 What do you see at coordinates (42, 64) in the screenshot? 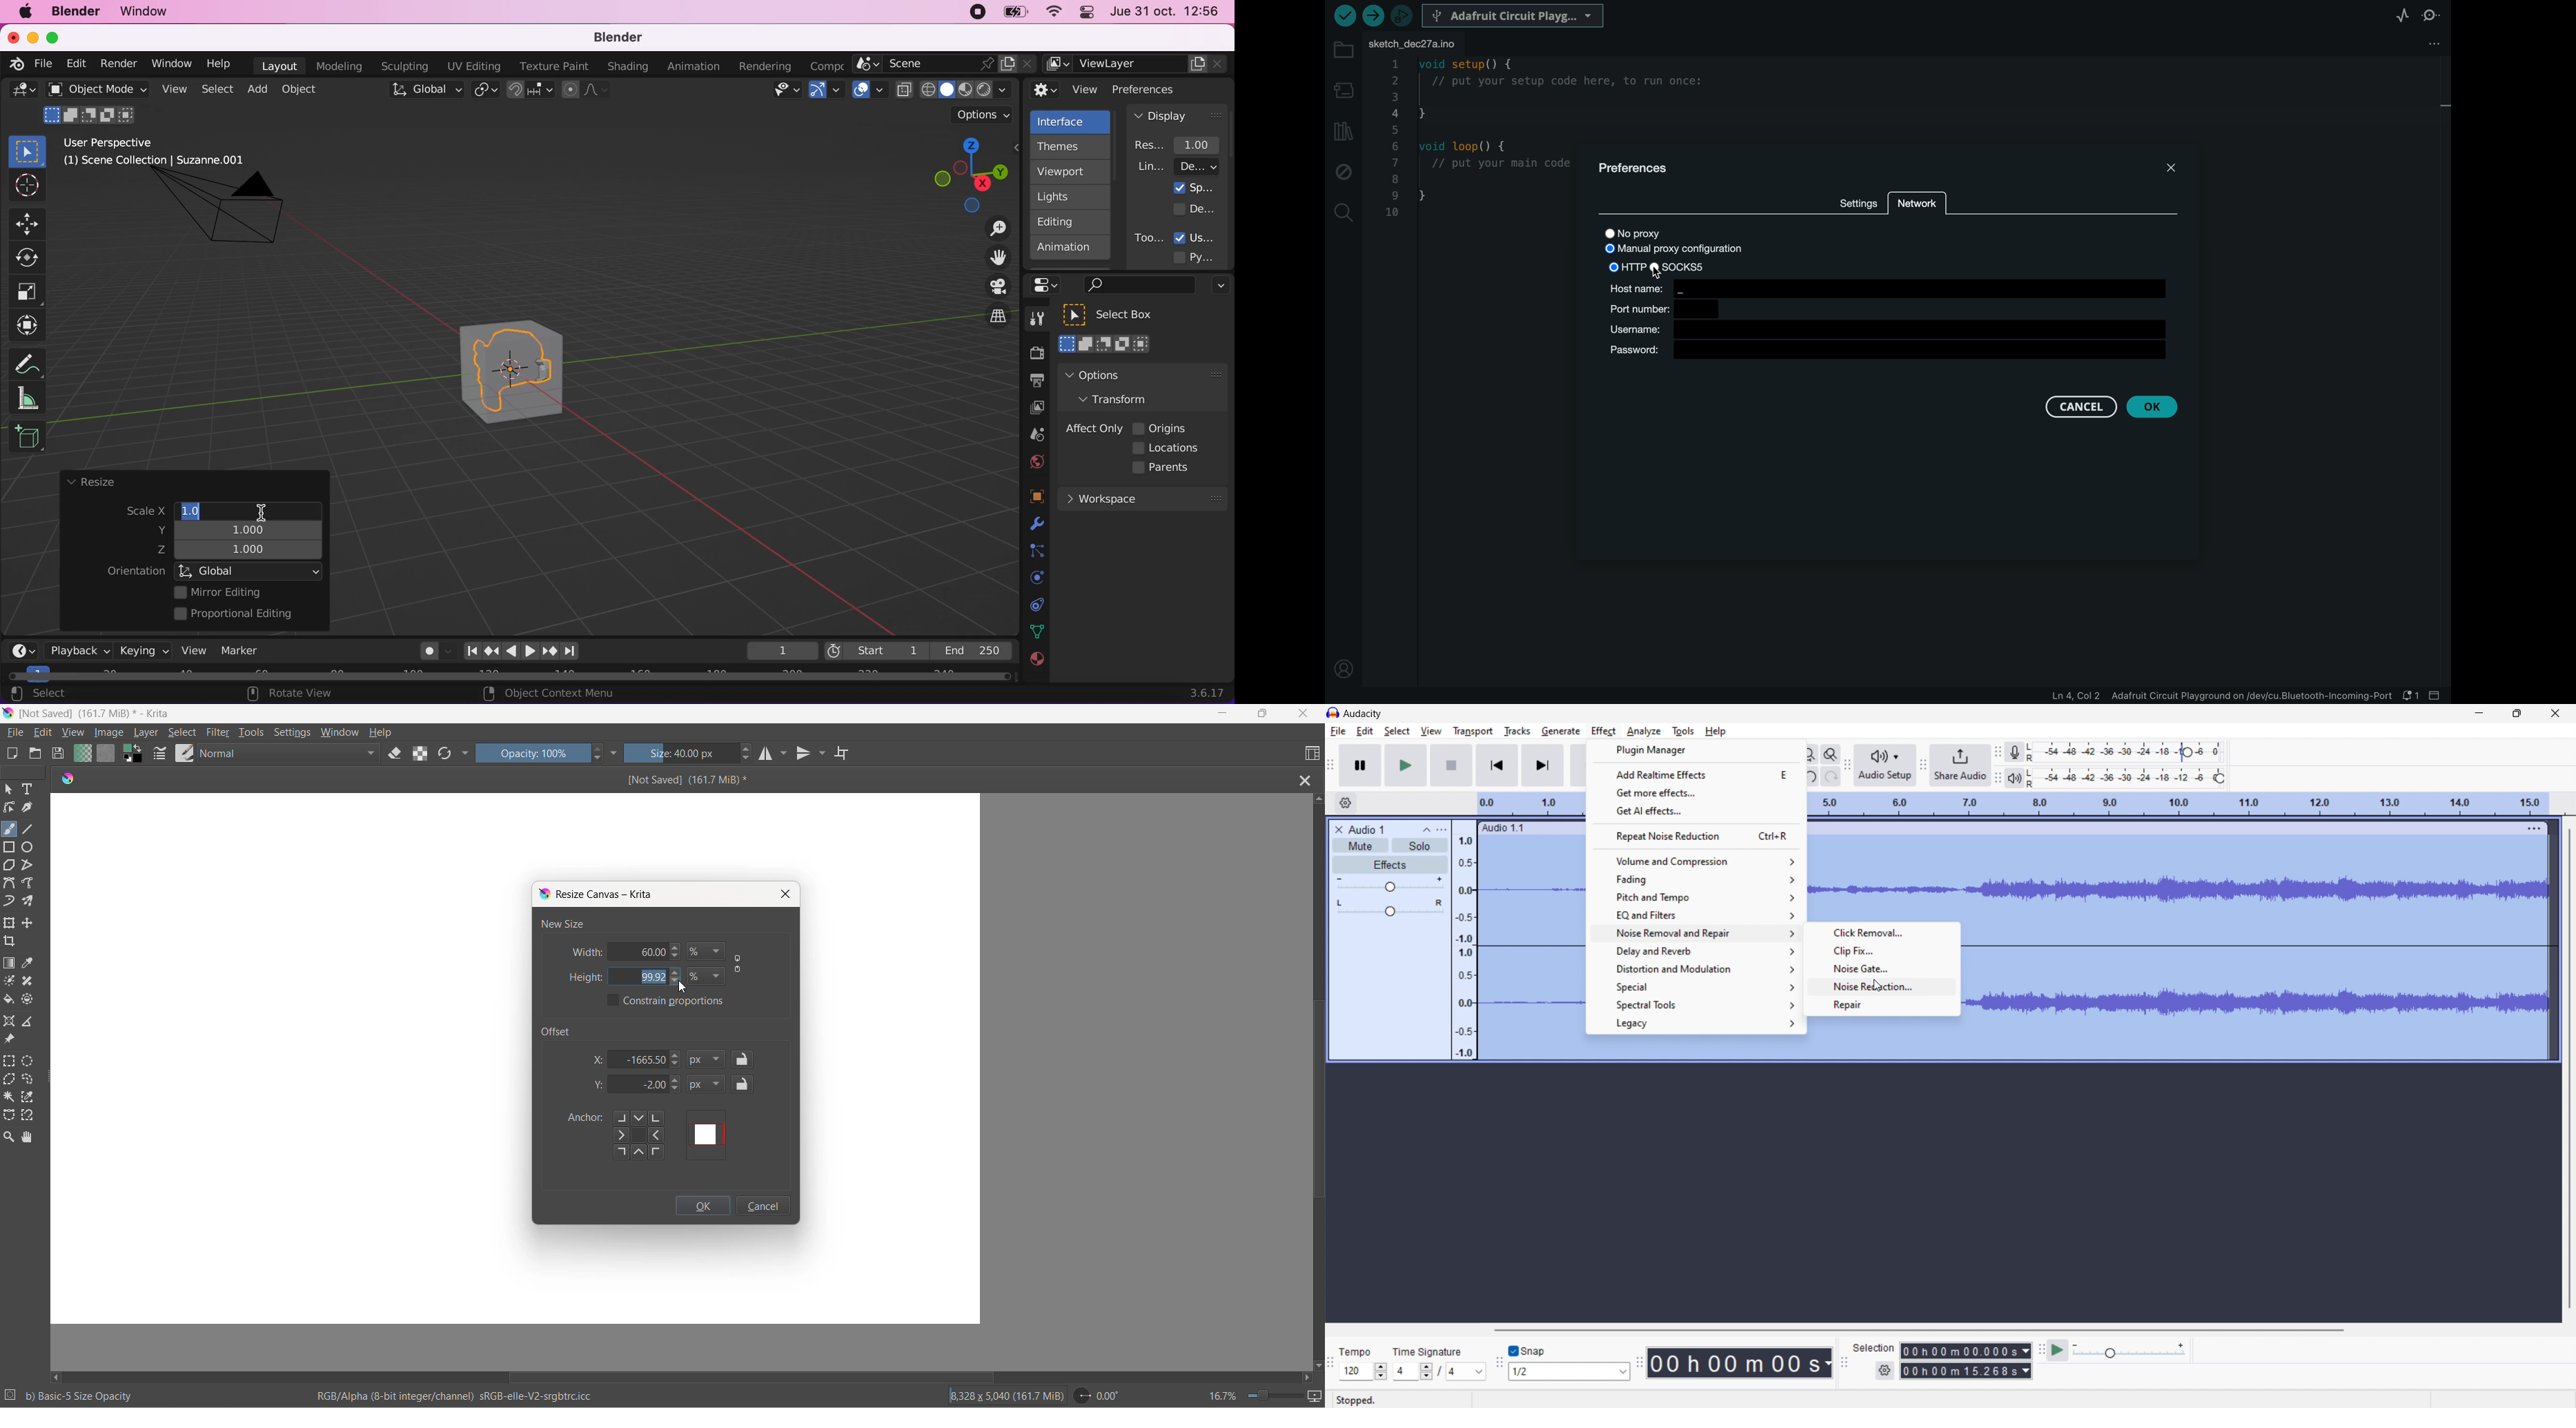
I see `file` at bounding box center [42, 64].